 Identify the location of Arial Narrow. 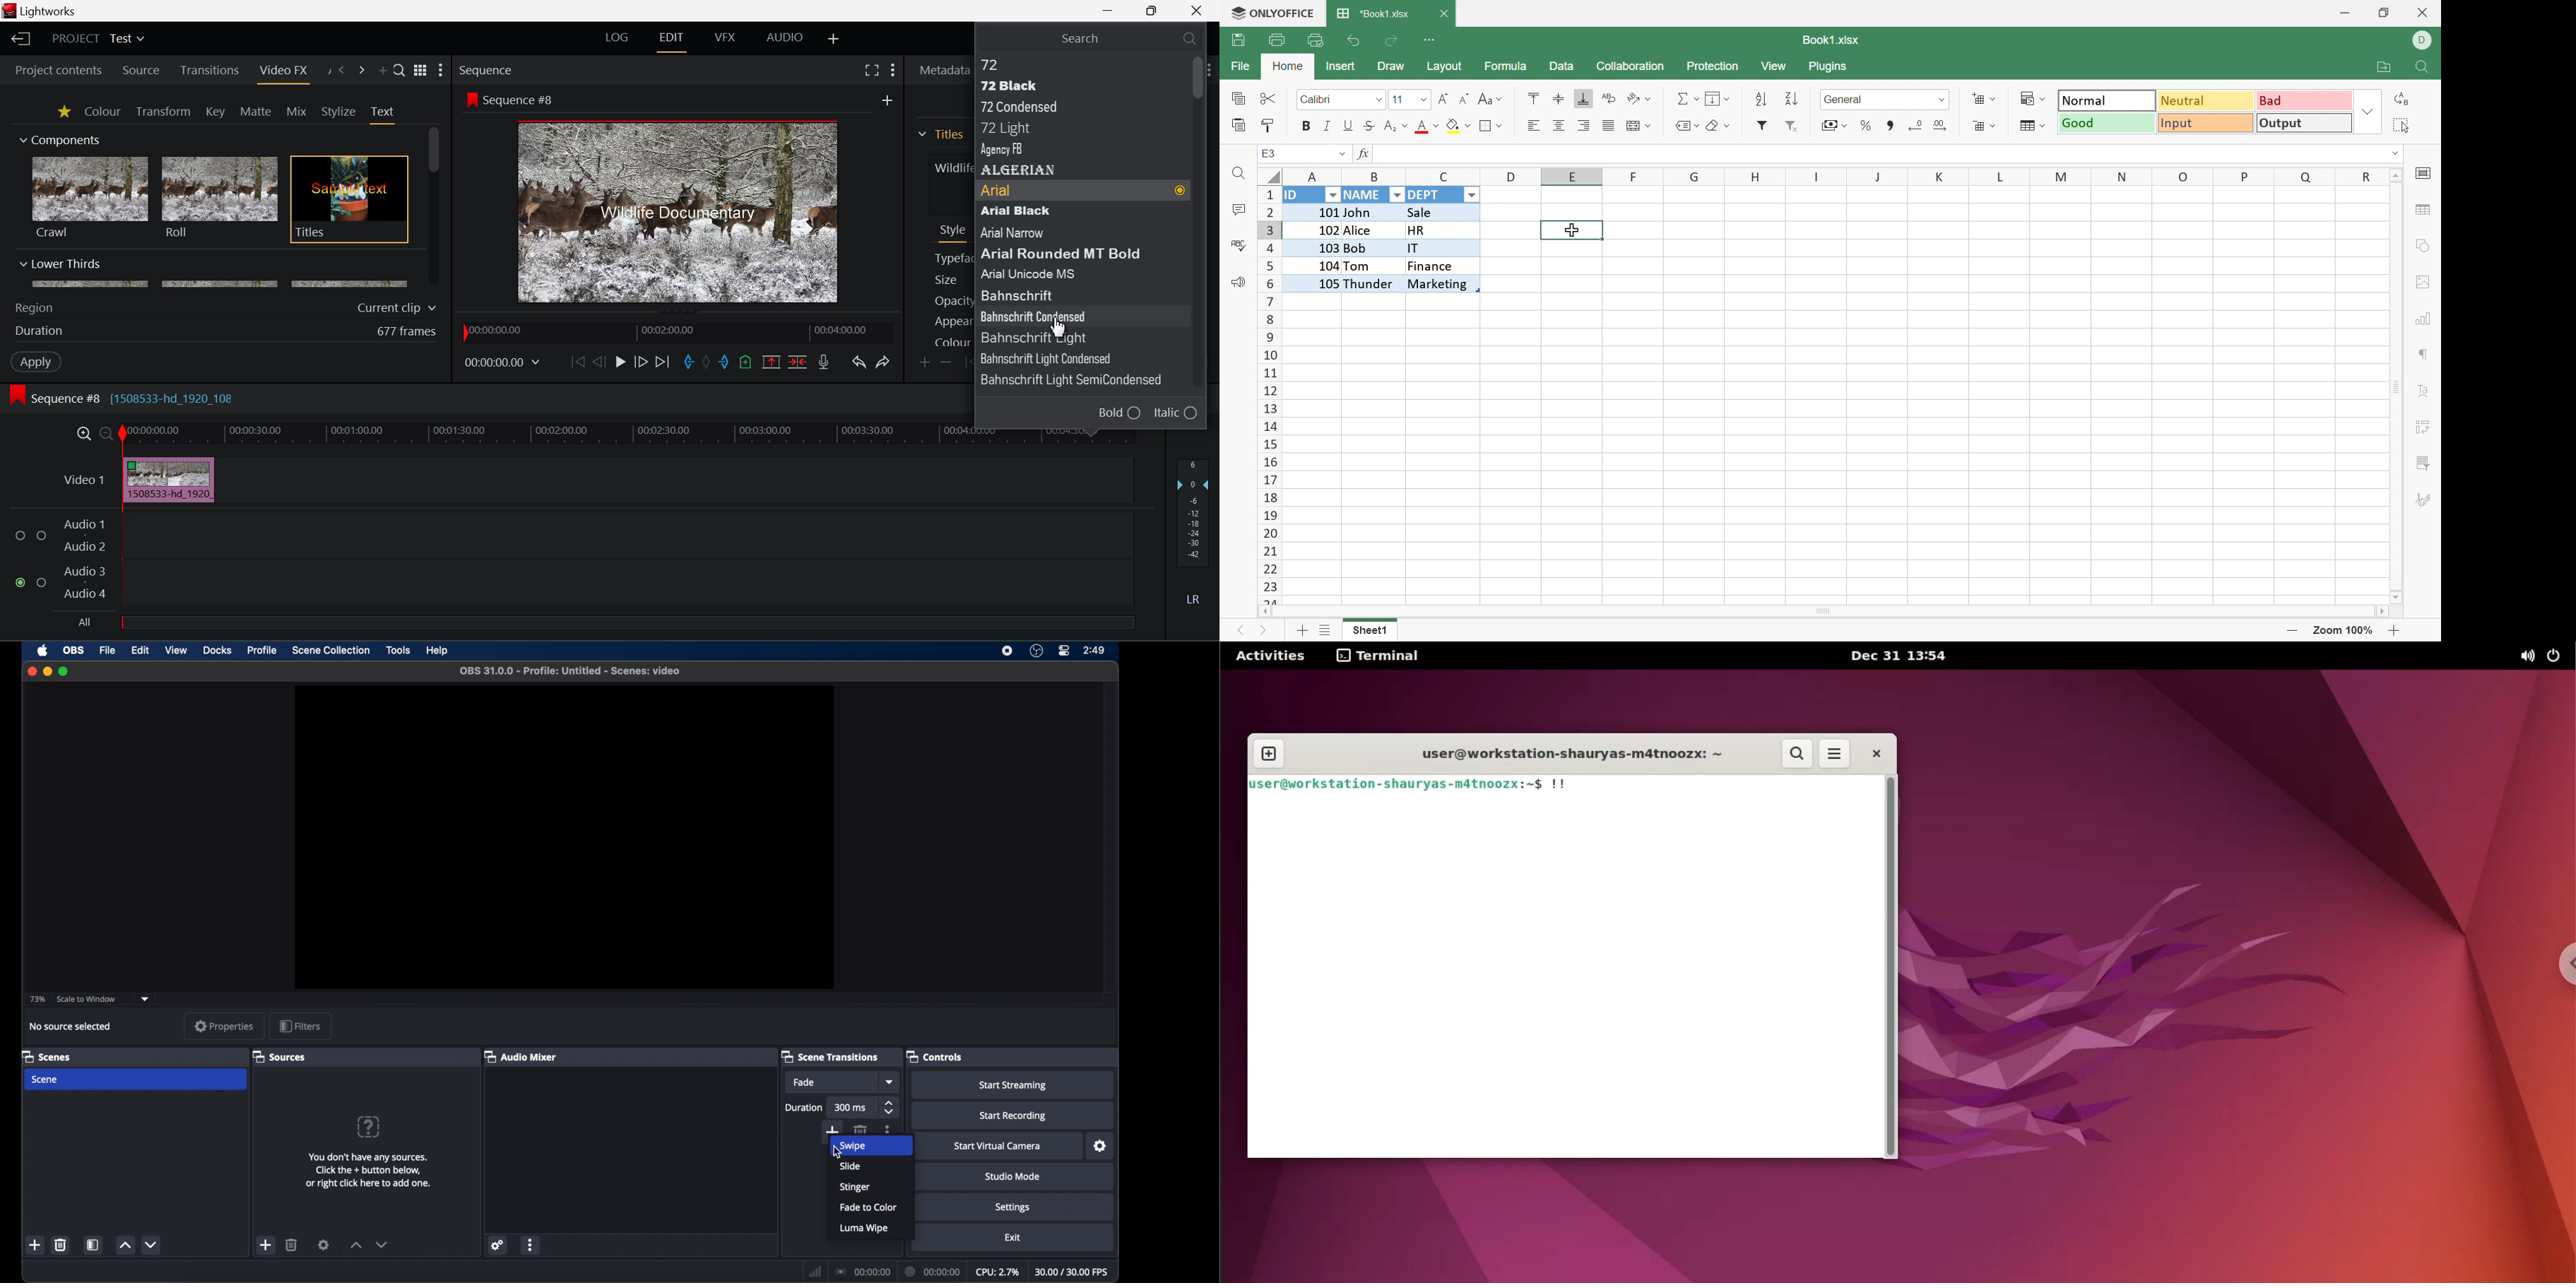
(1034, 232).